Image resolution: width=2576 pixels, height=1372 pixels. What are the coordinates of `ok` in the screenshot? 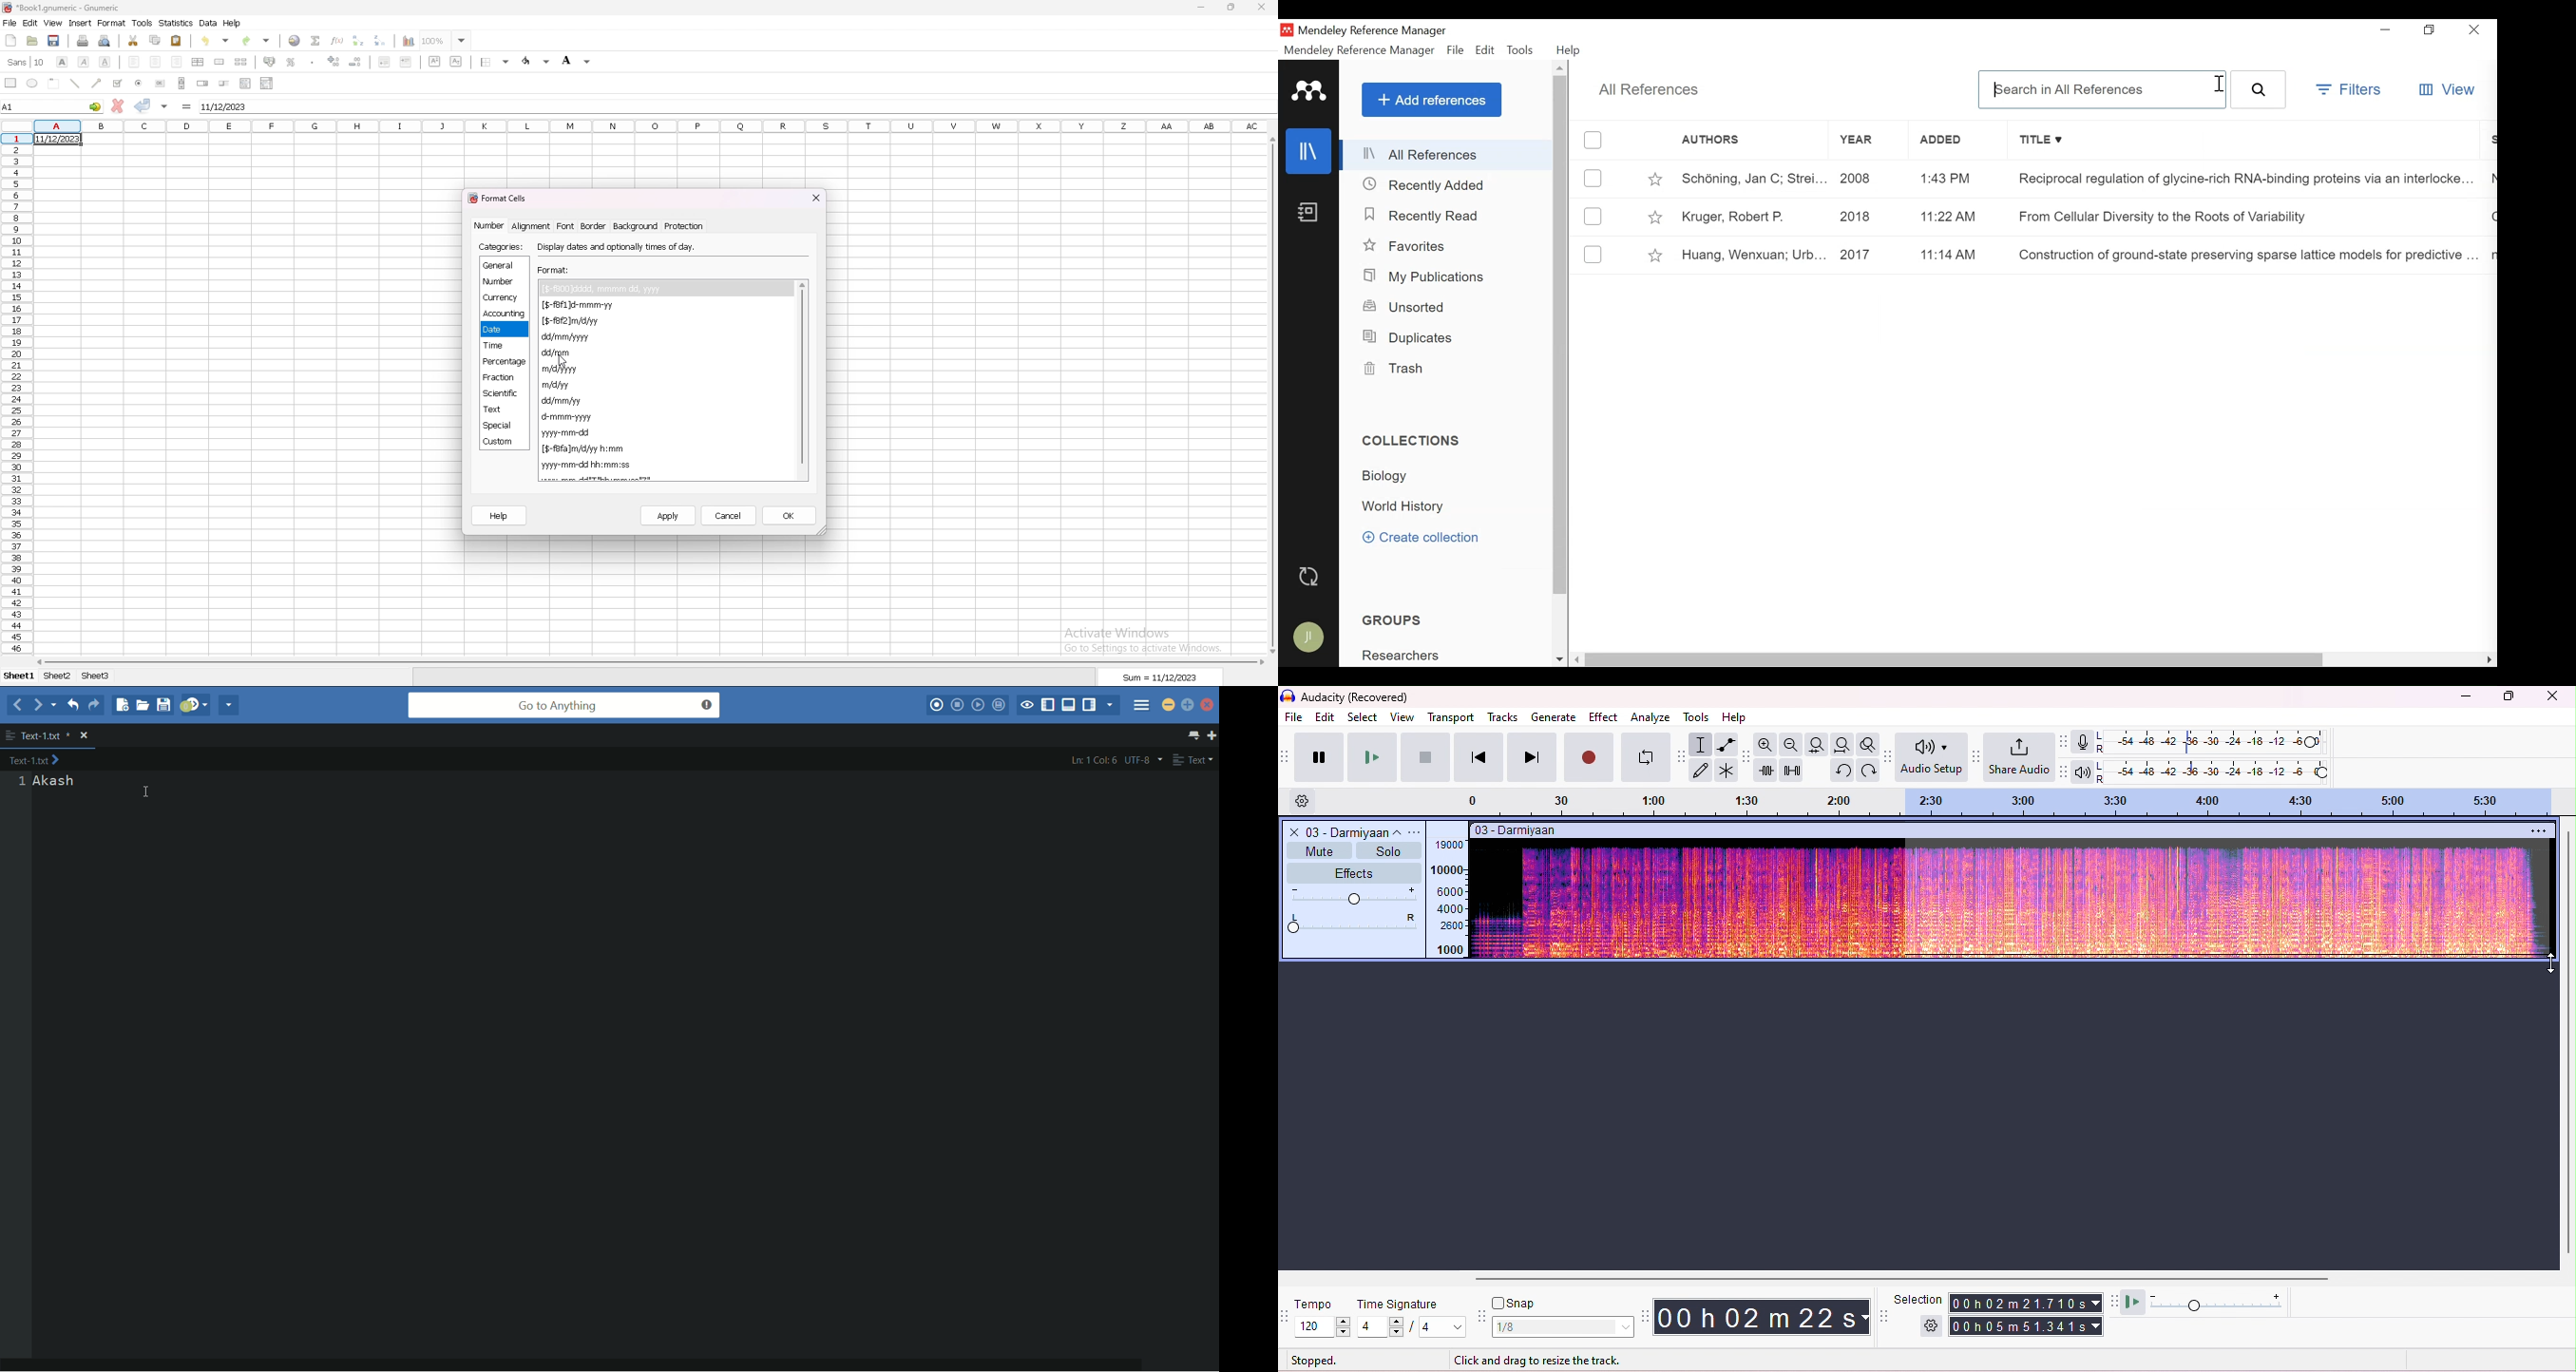 It's located at (791, 515).